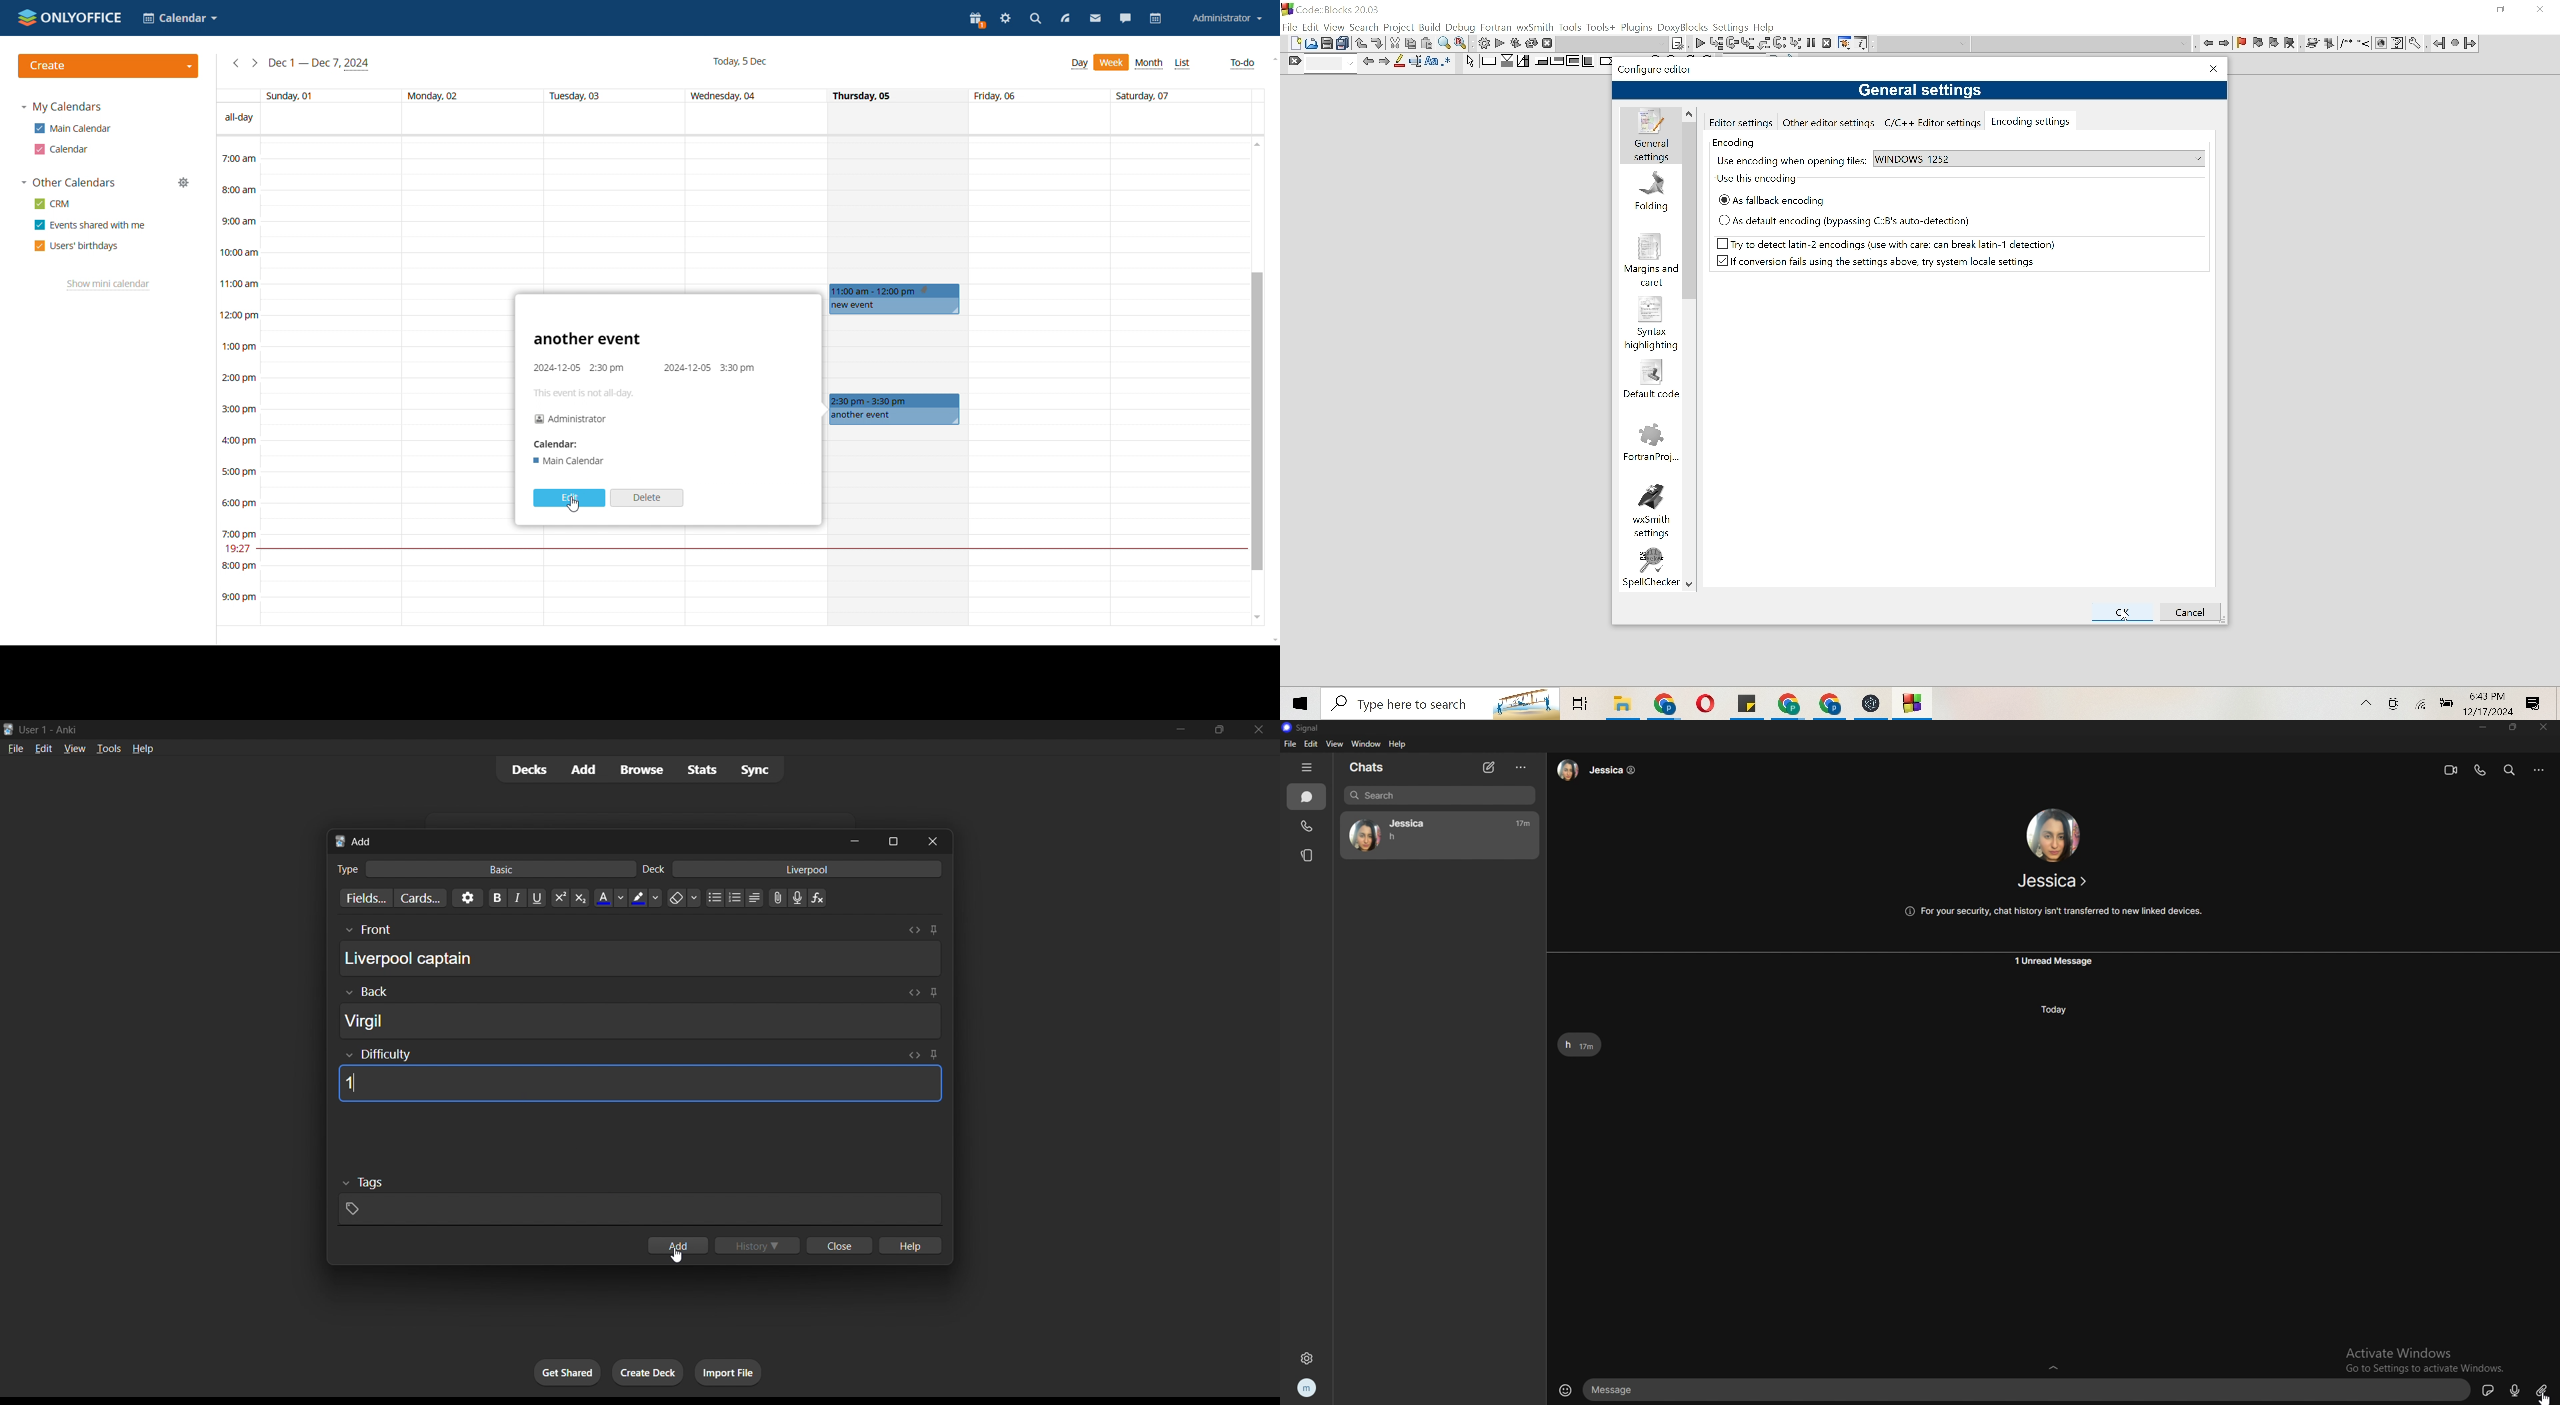 This screenshot has height=1428, width=2576. What do you see at coordinates (2266, 43) in the screenshot?
I see `flag item` at bounding box center [2266, 43].